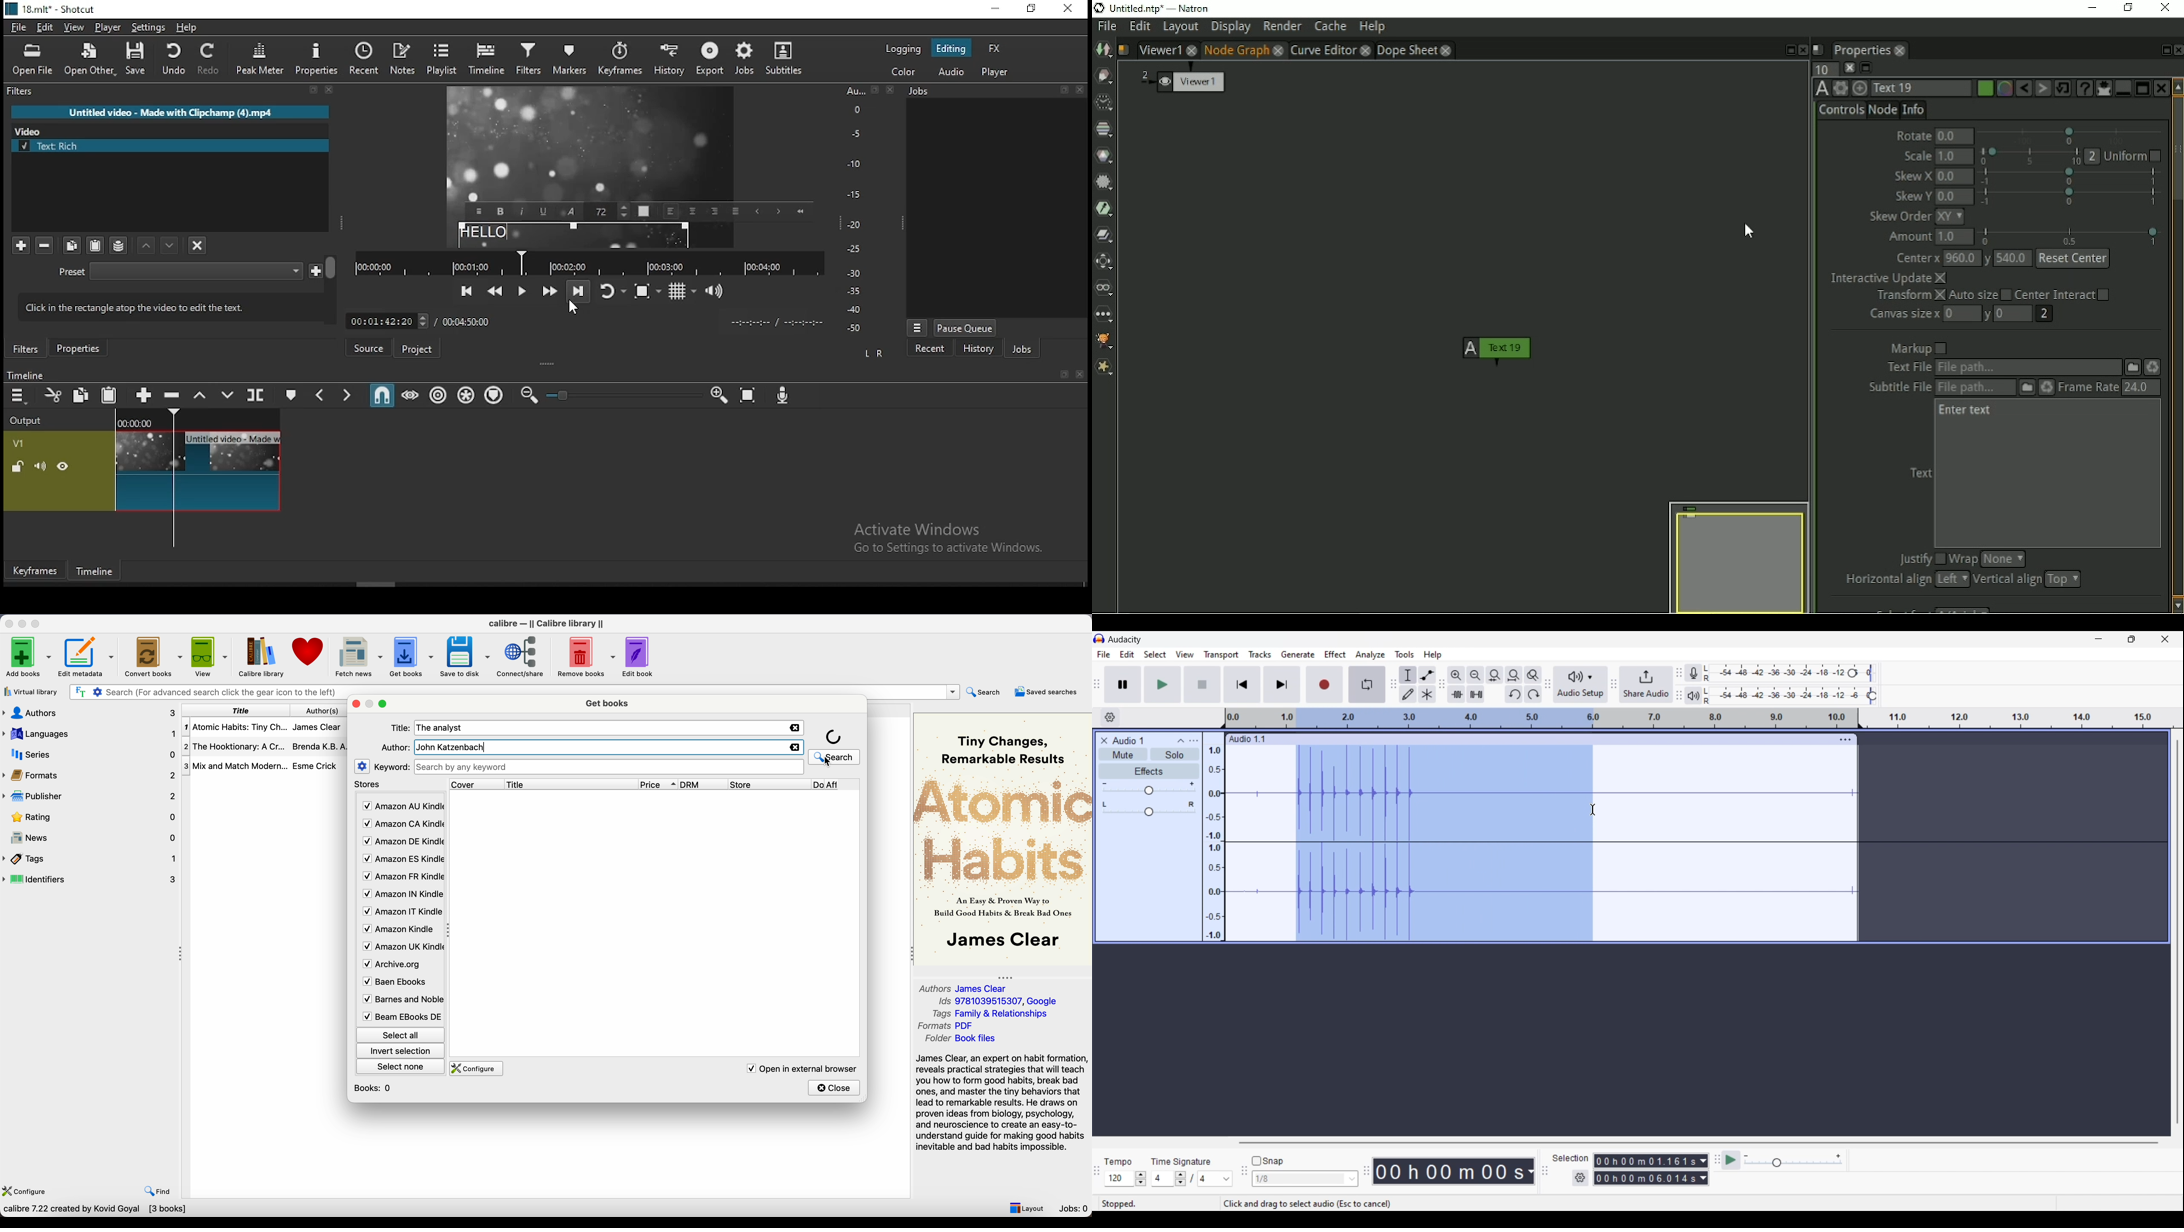 Image resolution: width=2184 pixels, height=1232 pixels. Describe the element at coordinates (999, 8) in the screenshot. I see `minimize` at that location.